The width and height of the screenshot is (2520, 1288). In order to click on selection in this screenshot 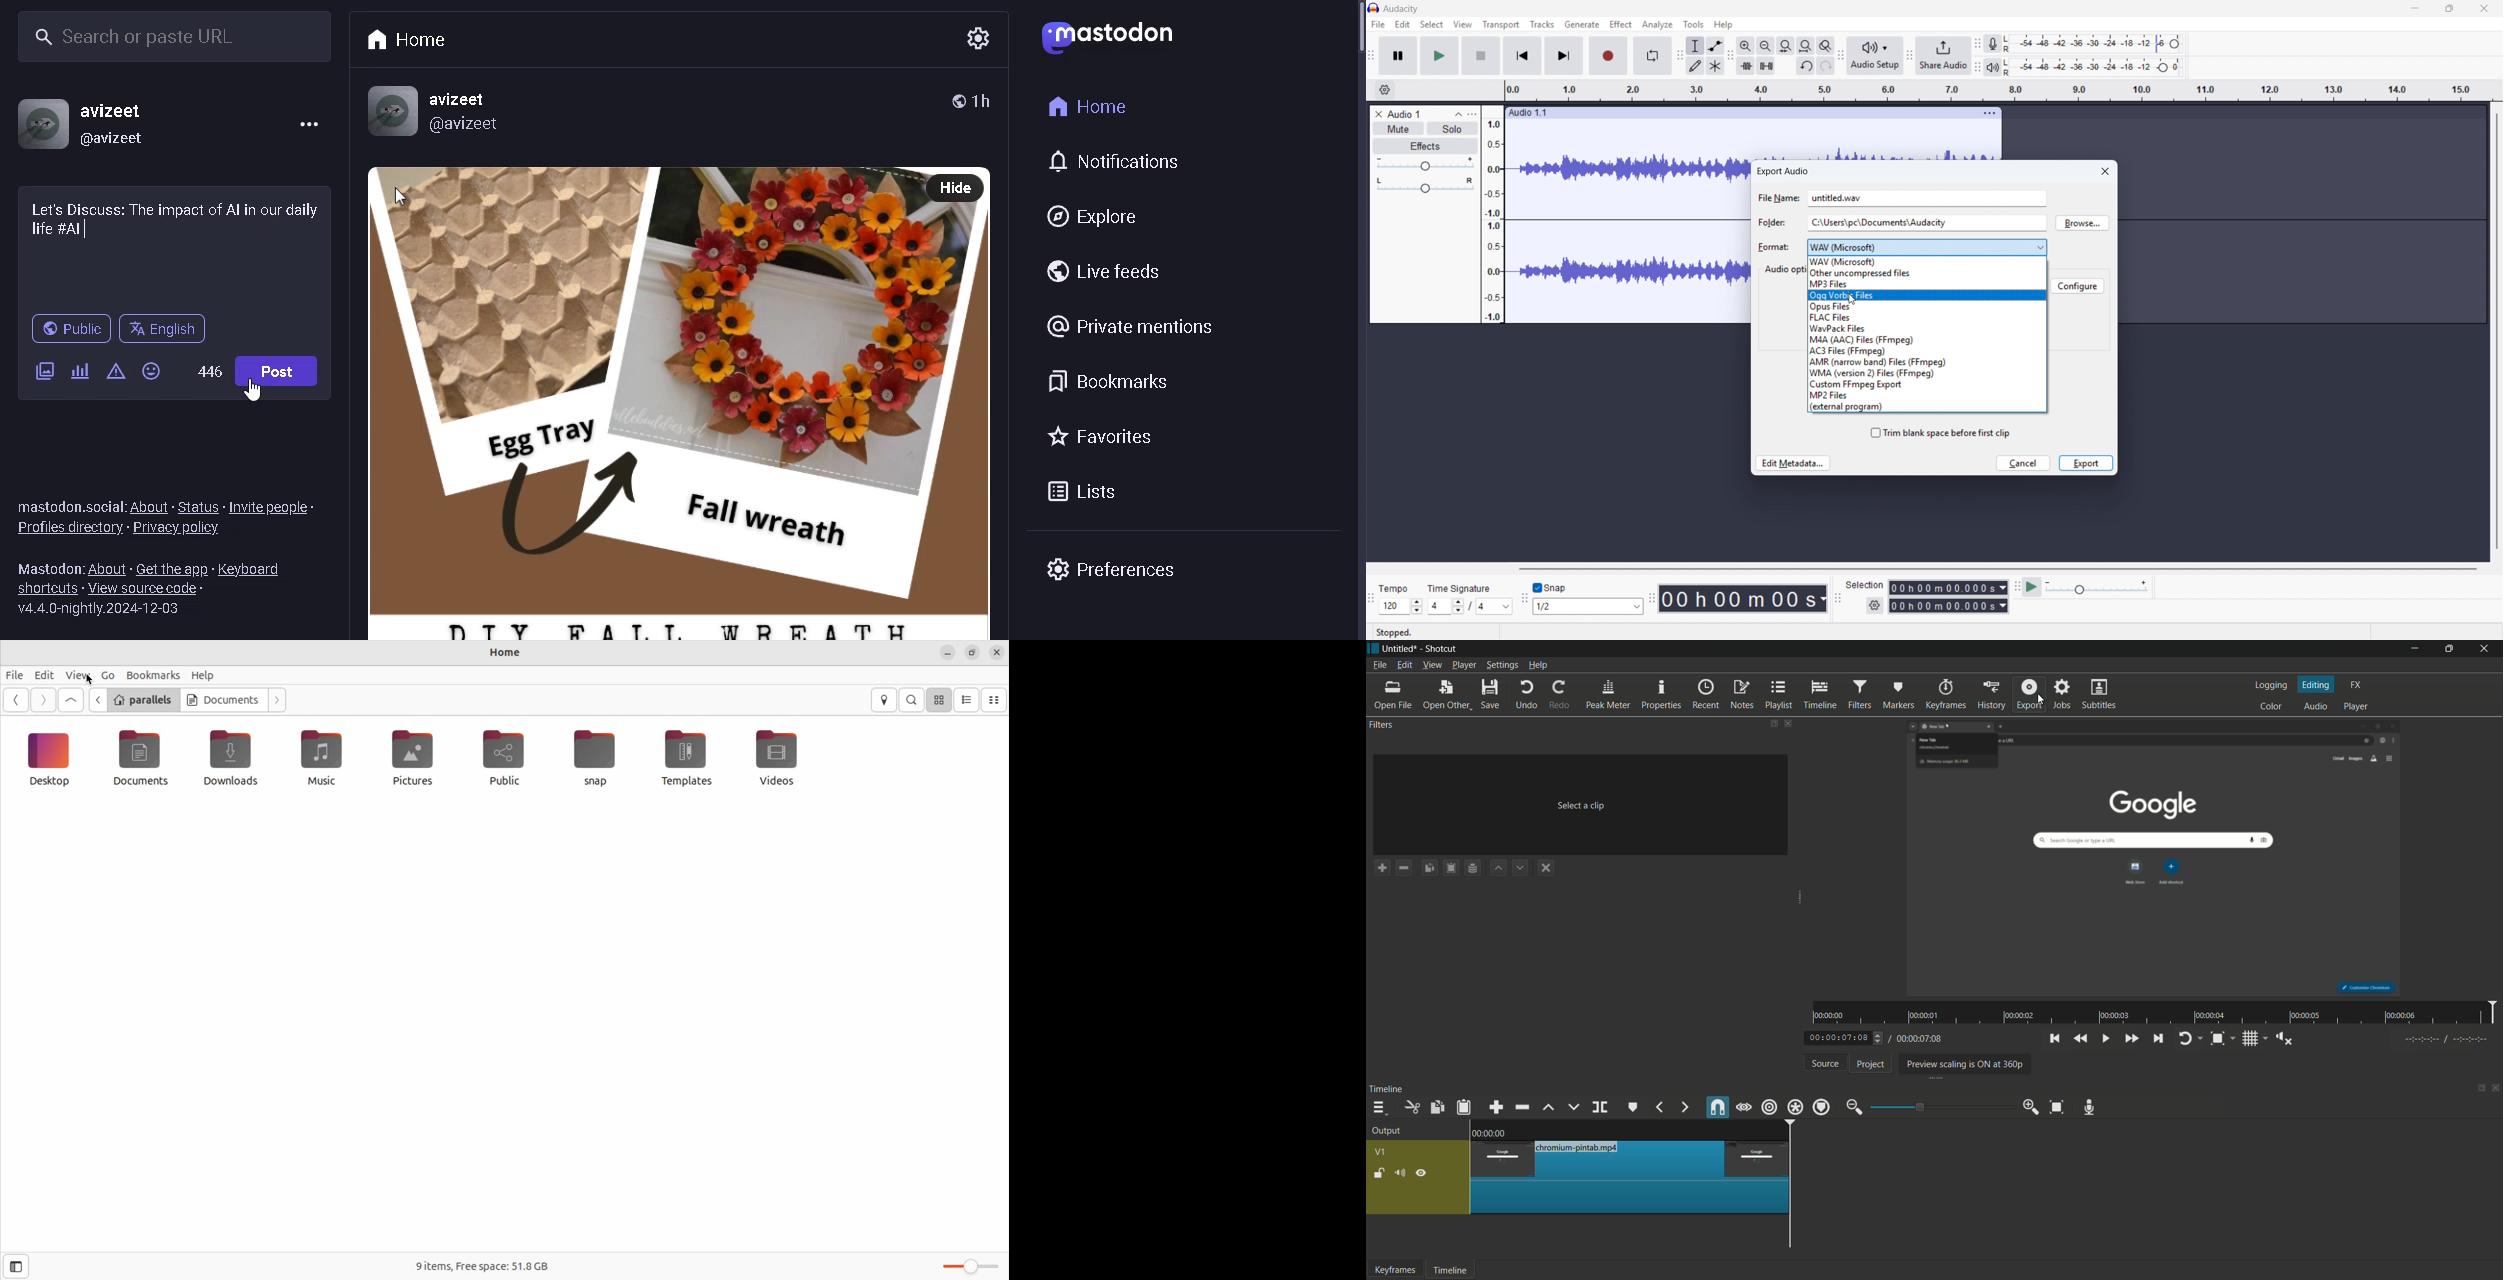, I will do `click(1865, 585)`.